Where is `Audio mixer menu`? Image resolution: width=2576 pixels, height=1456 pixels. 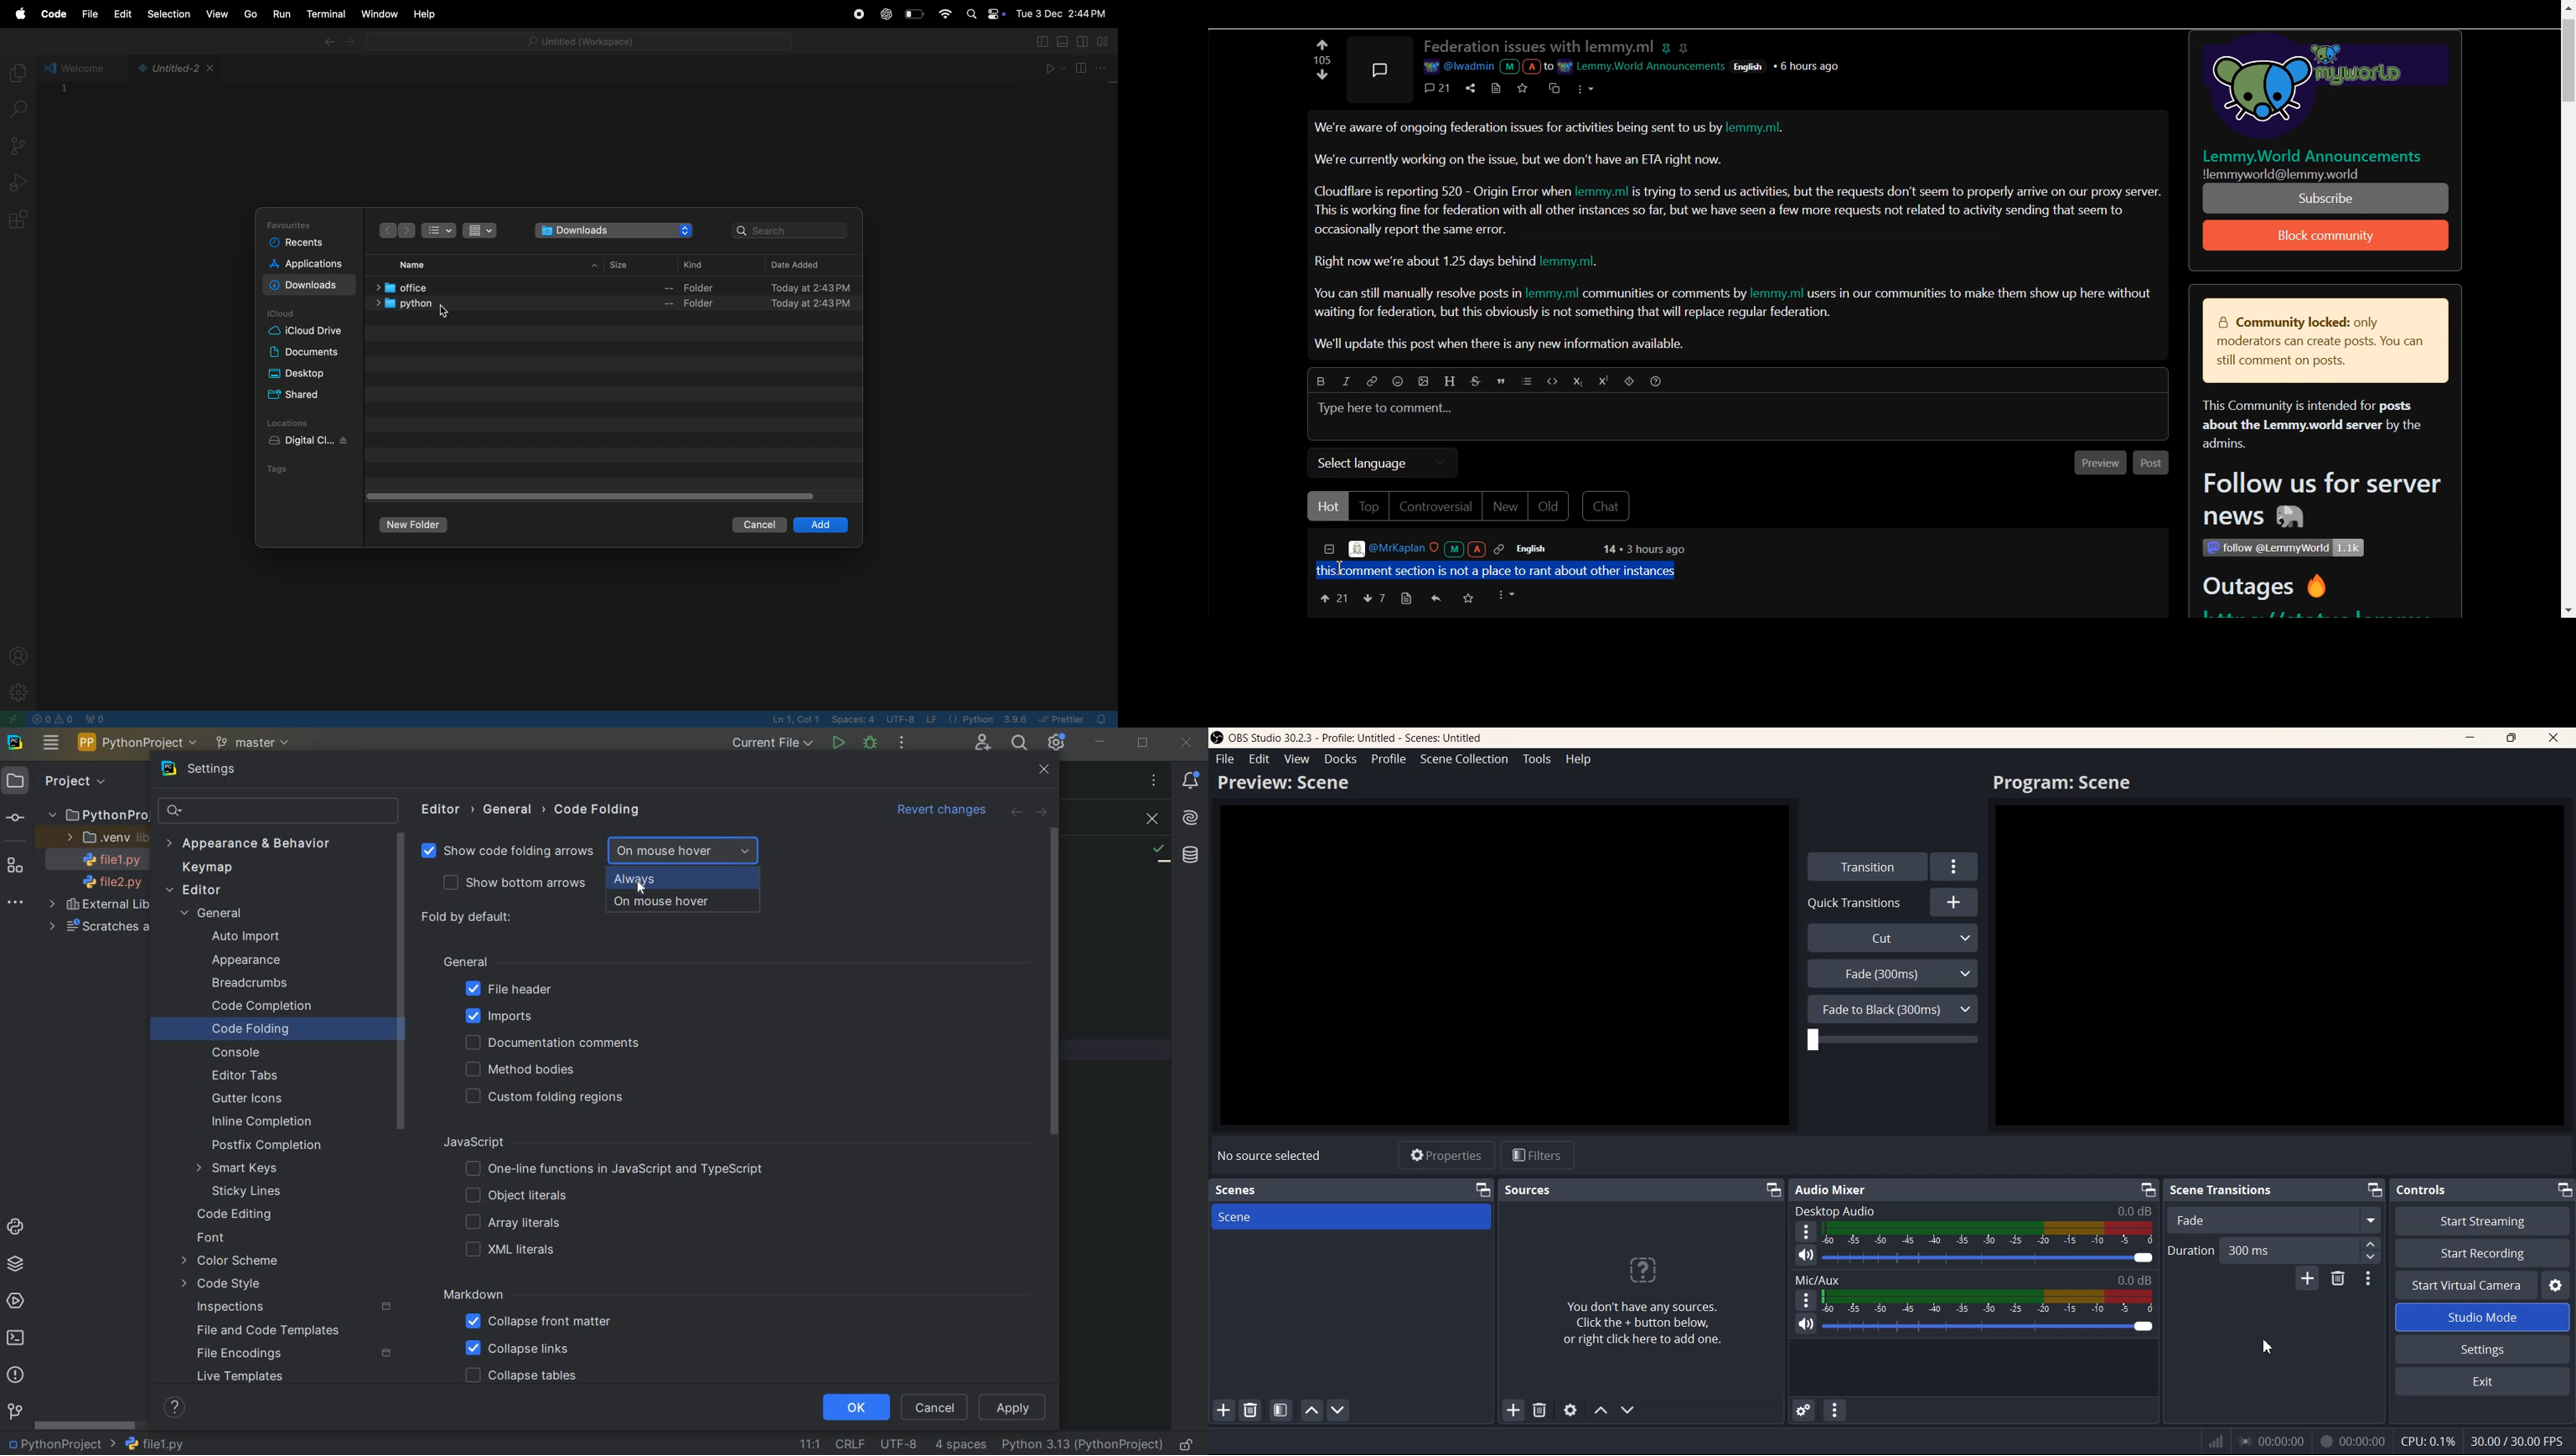
Audio mixer menu is located at coordinates (1842, 1412).